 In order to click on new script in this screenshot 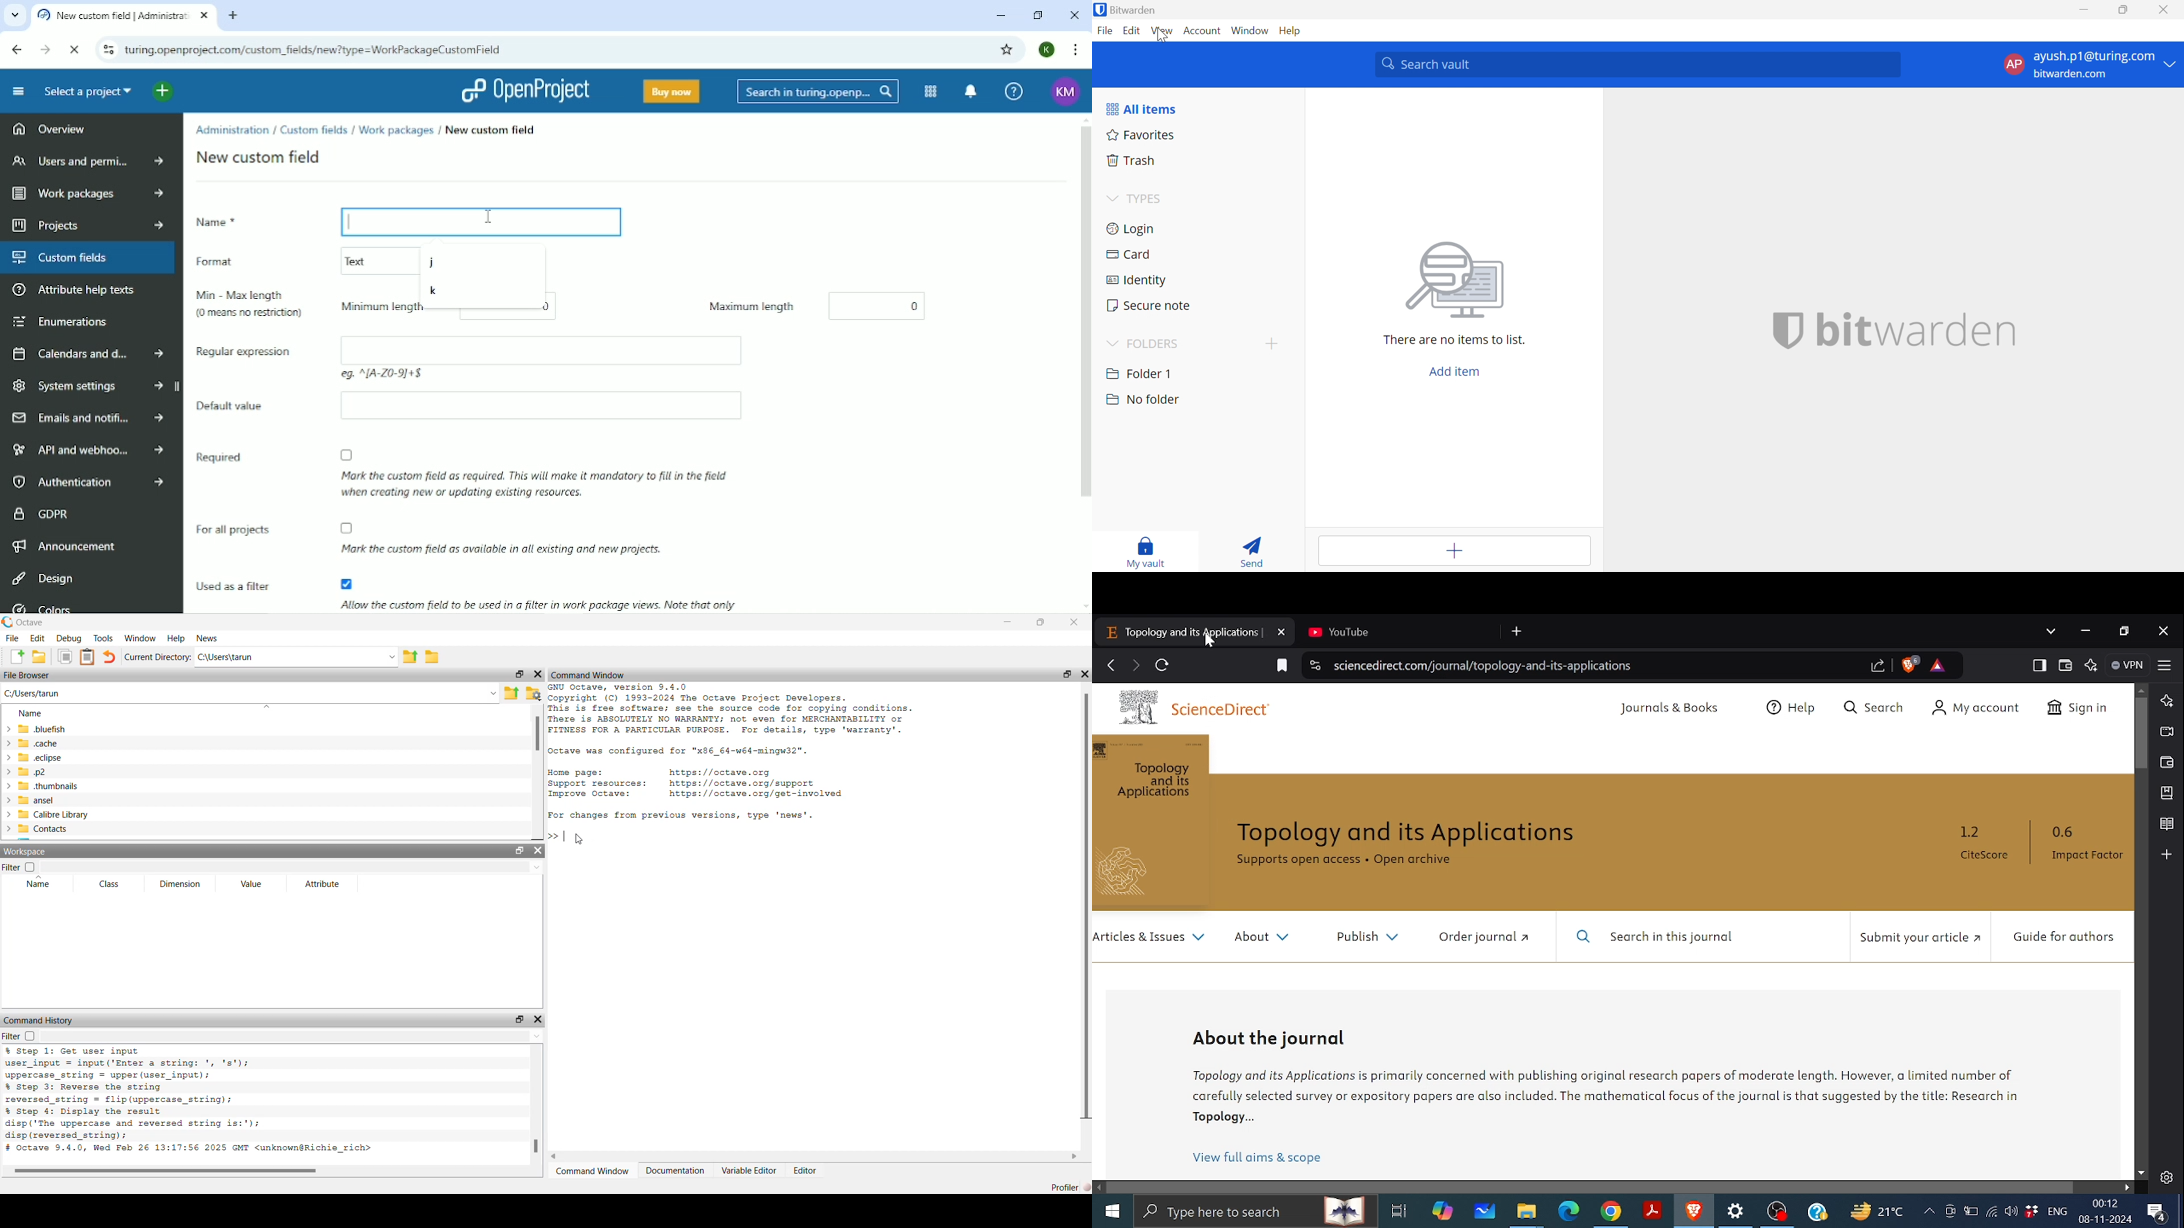, I will do `click(14, 657)`.